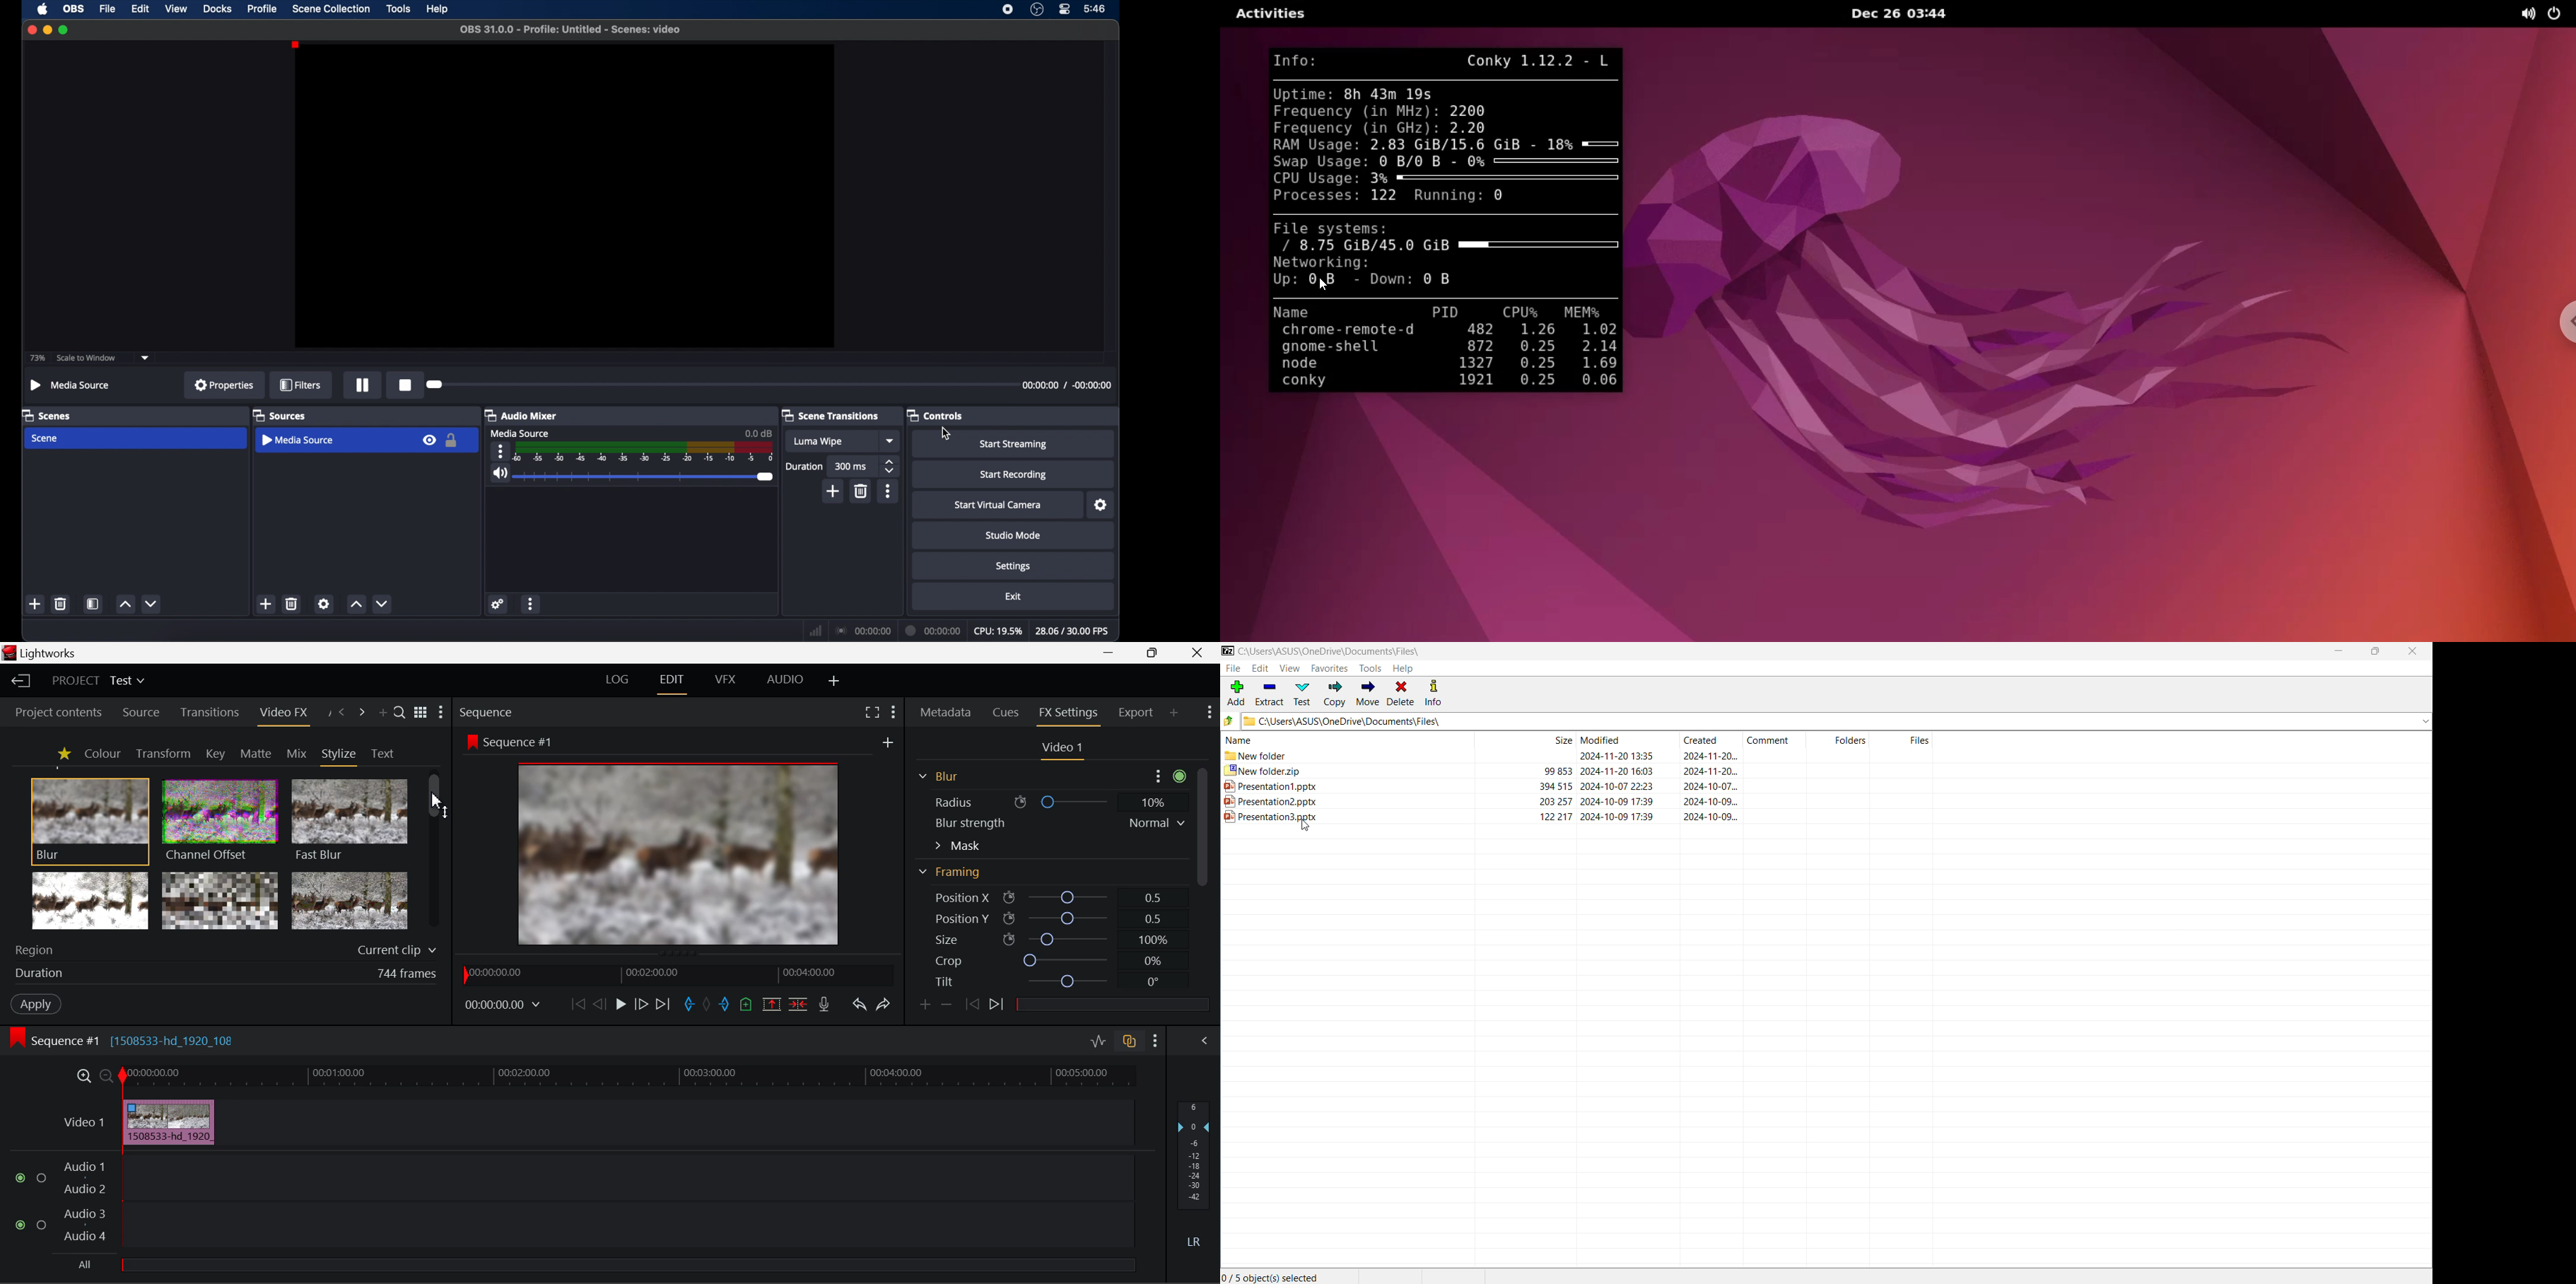 The image size is (2576, 1288). Describe the element at coordinates (153, 1120) in the screenshot. I see `cursor` at that location.